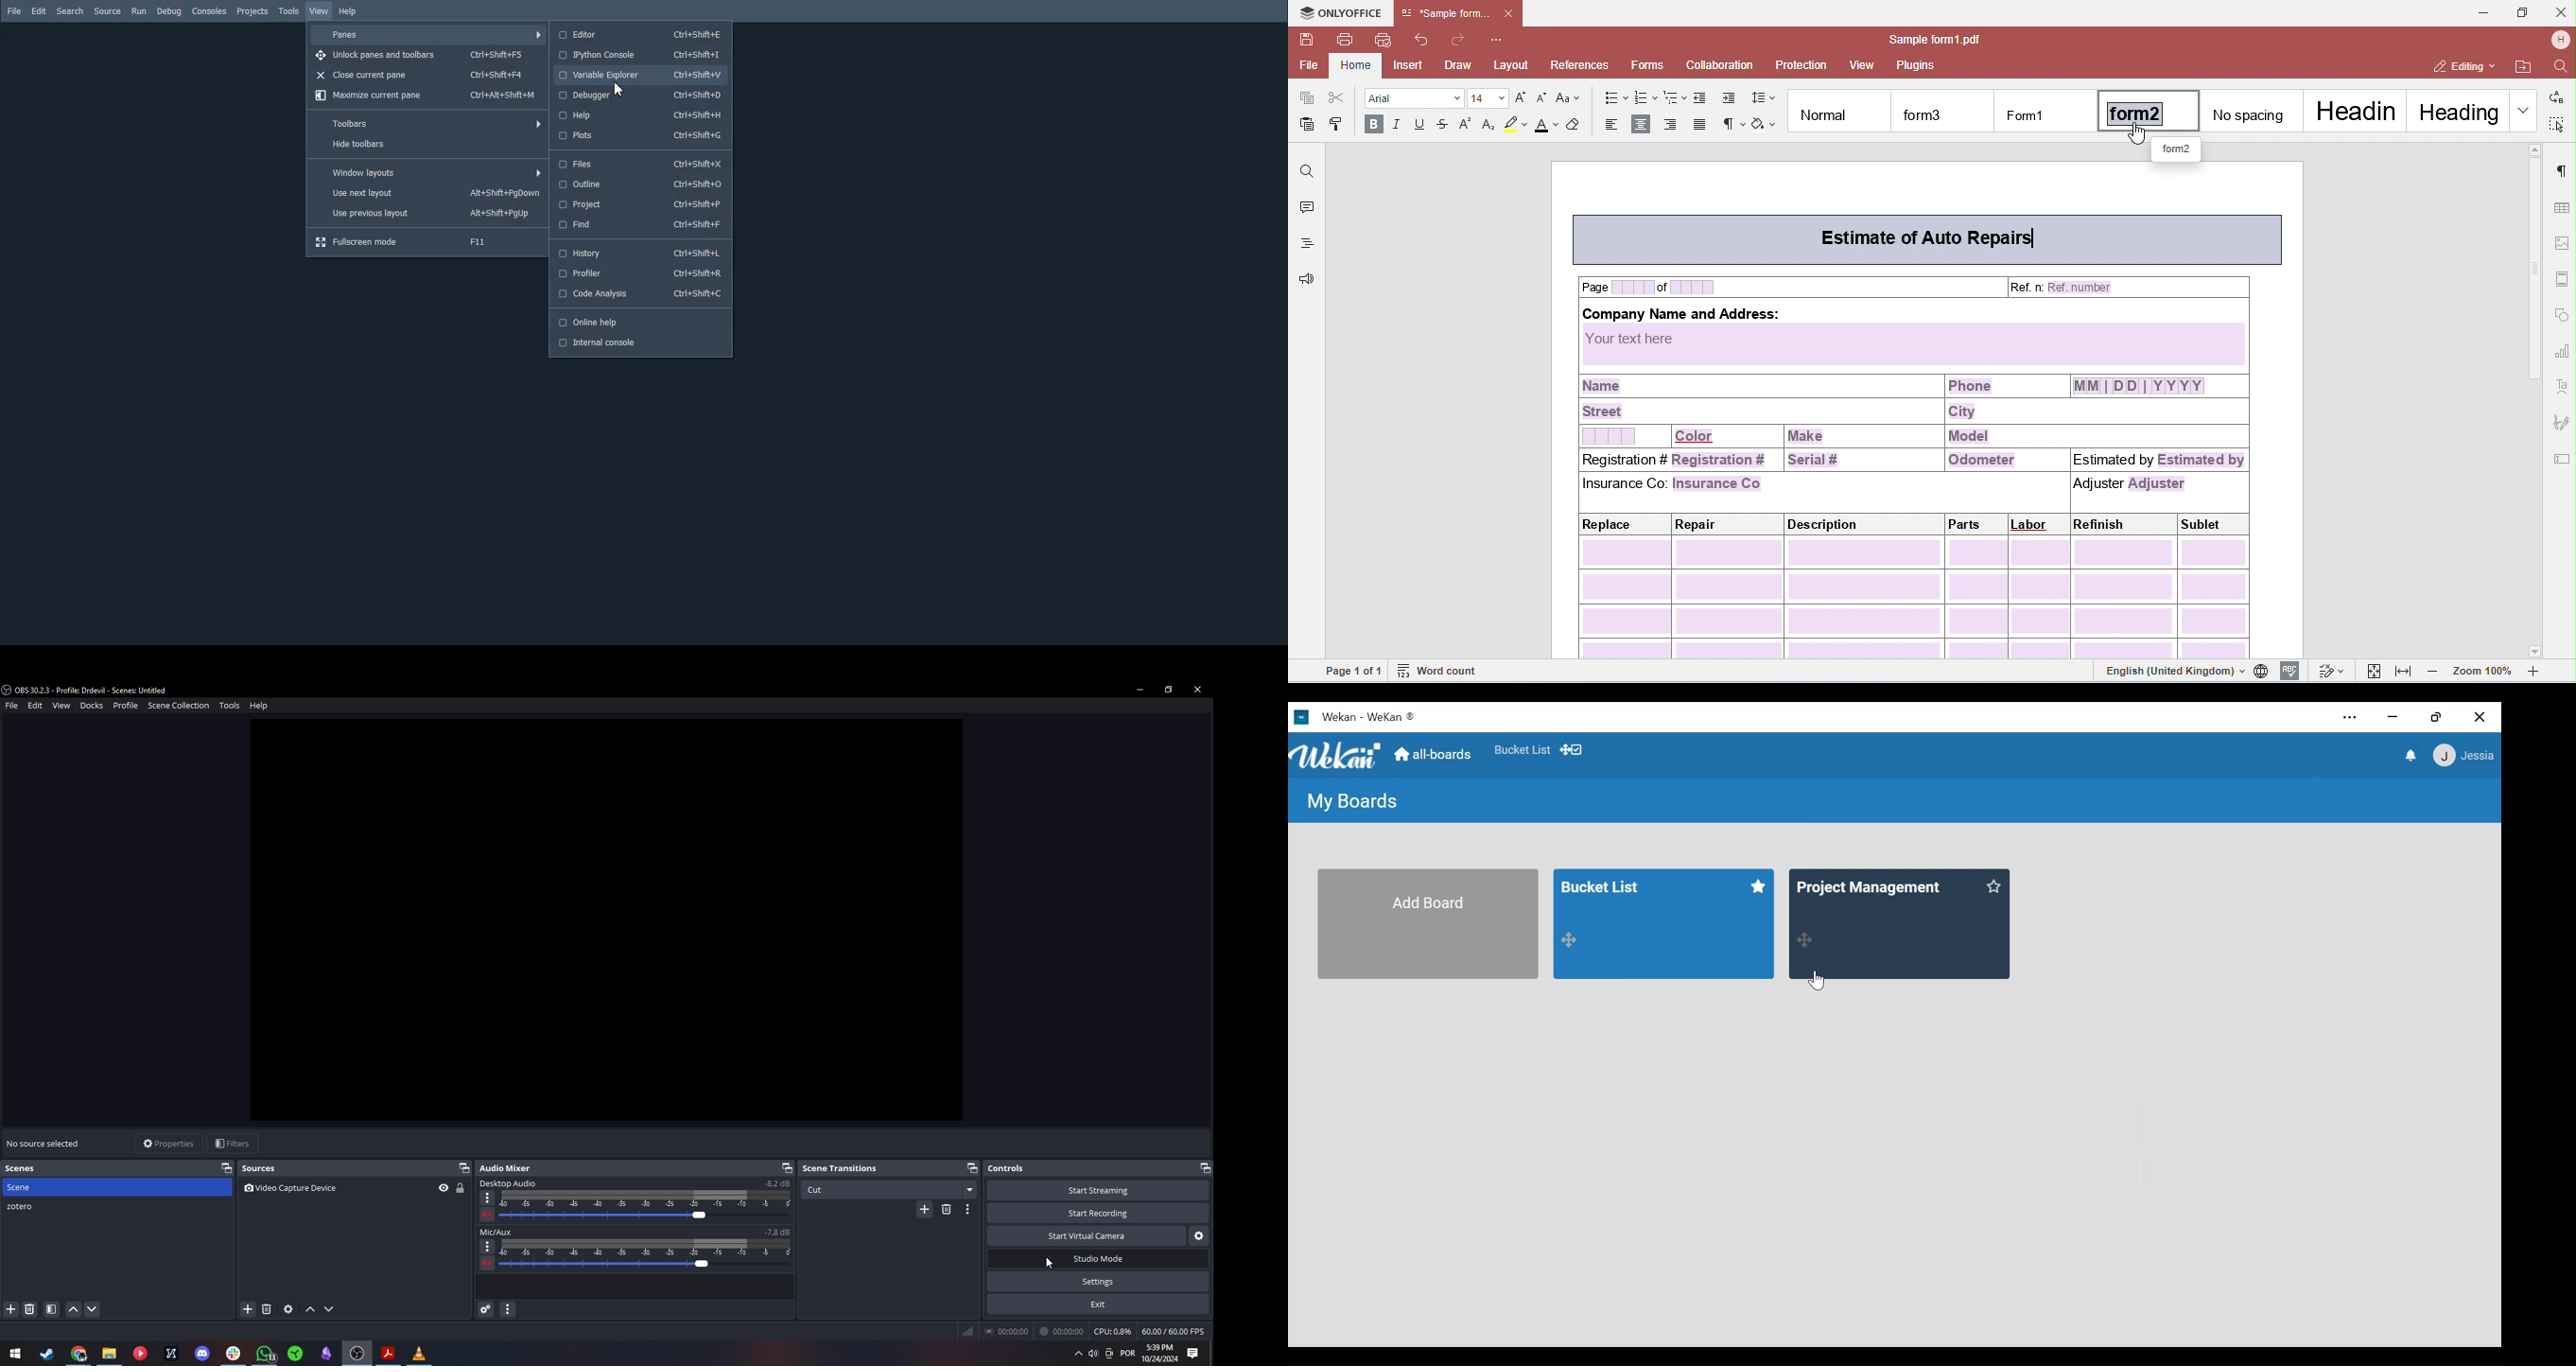 The width and height of the screenshot is (2576, 1372). Describe the element at coordinates (1053, 1266) in the screenshot. I see `Cursor` at that location.